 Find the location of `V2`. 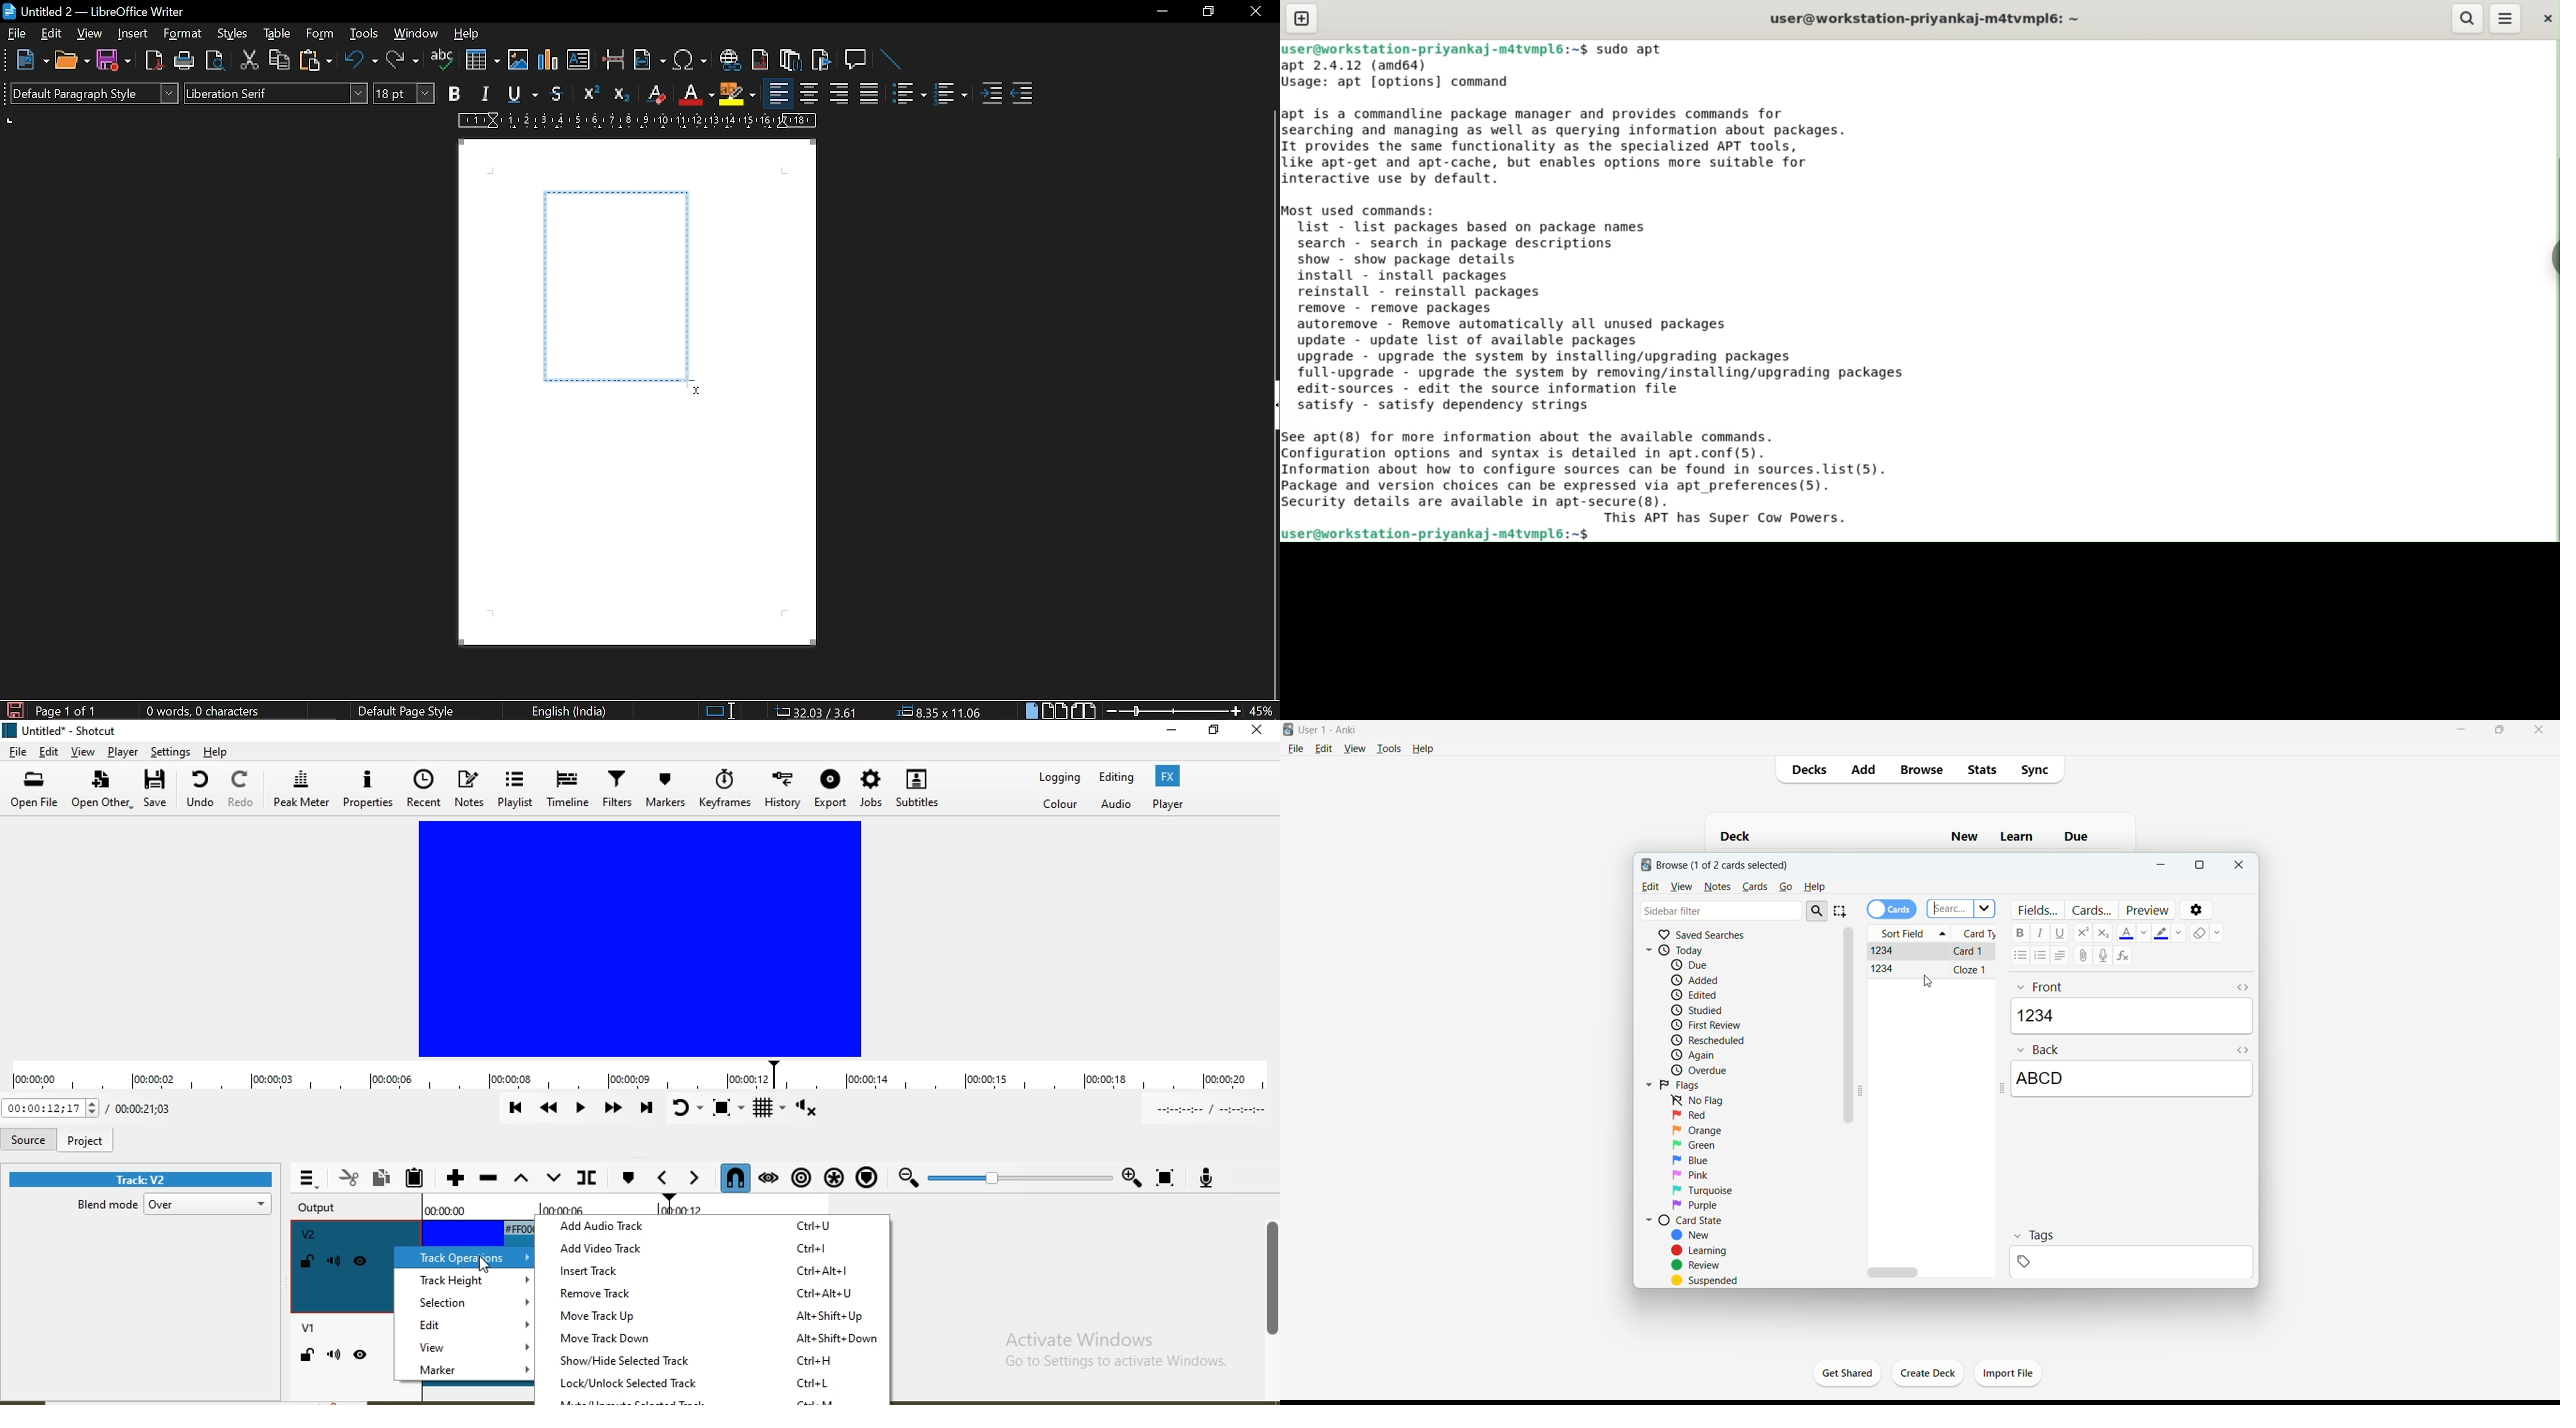

V2 is located at coordinates (309, 1235).